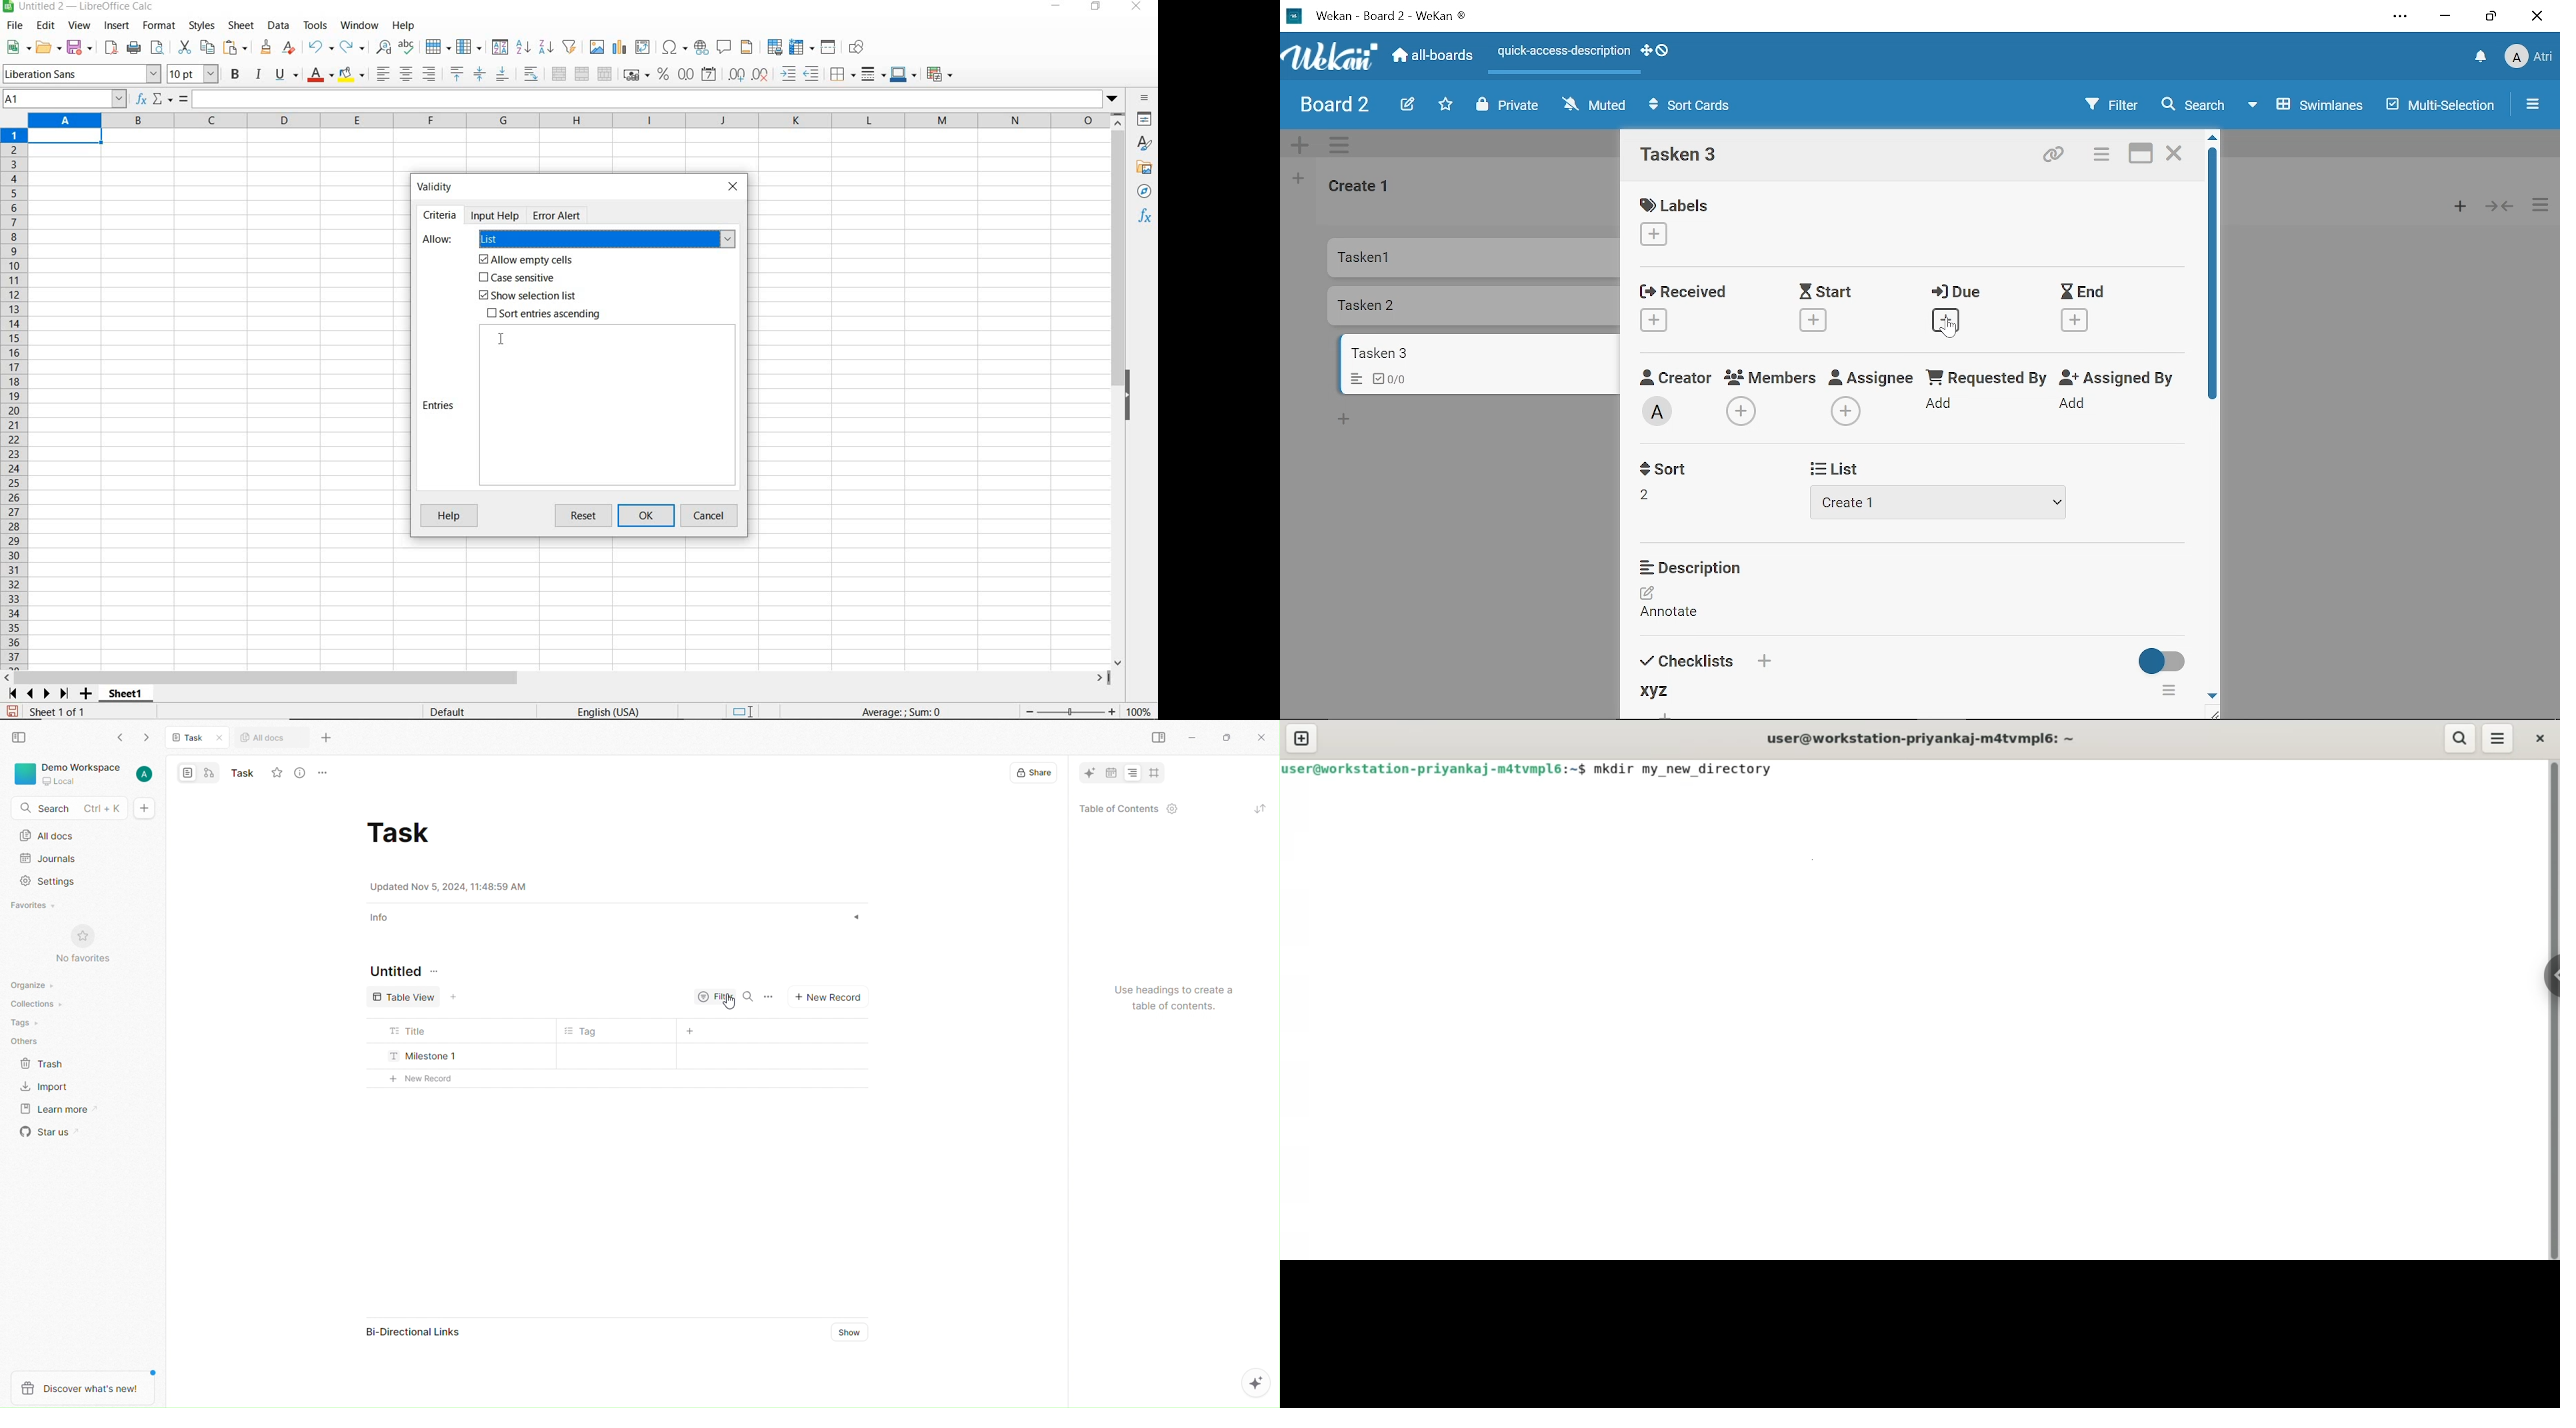  I want to click on cancel, so click(711, 516).